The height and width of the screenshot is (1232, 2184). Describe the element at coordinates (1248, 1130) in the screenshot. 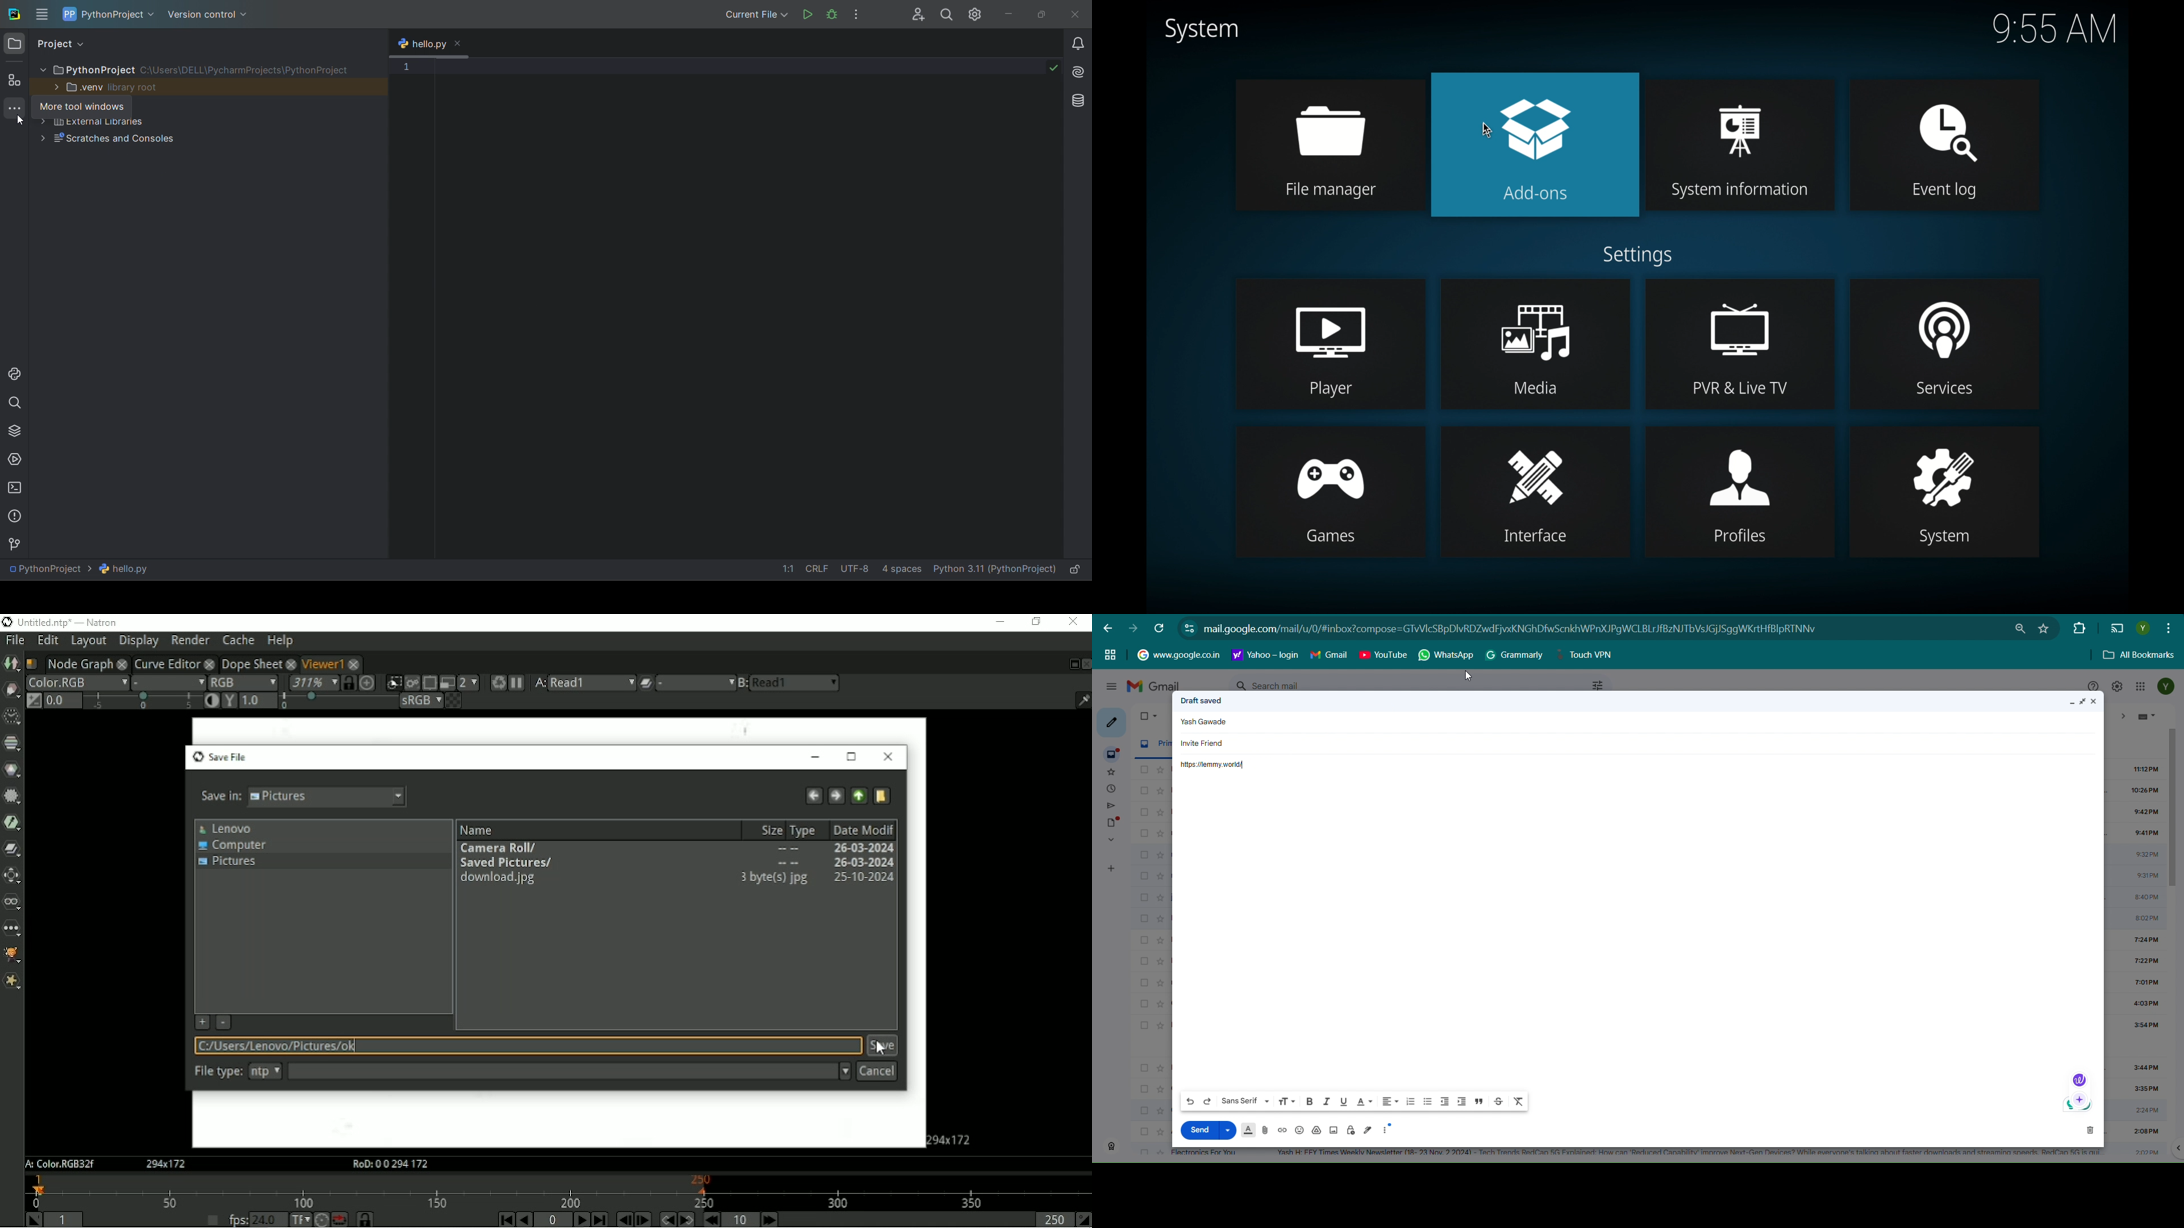

I see `Formatting option` at that location.